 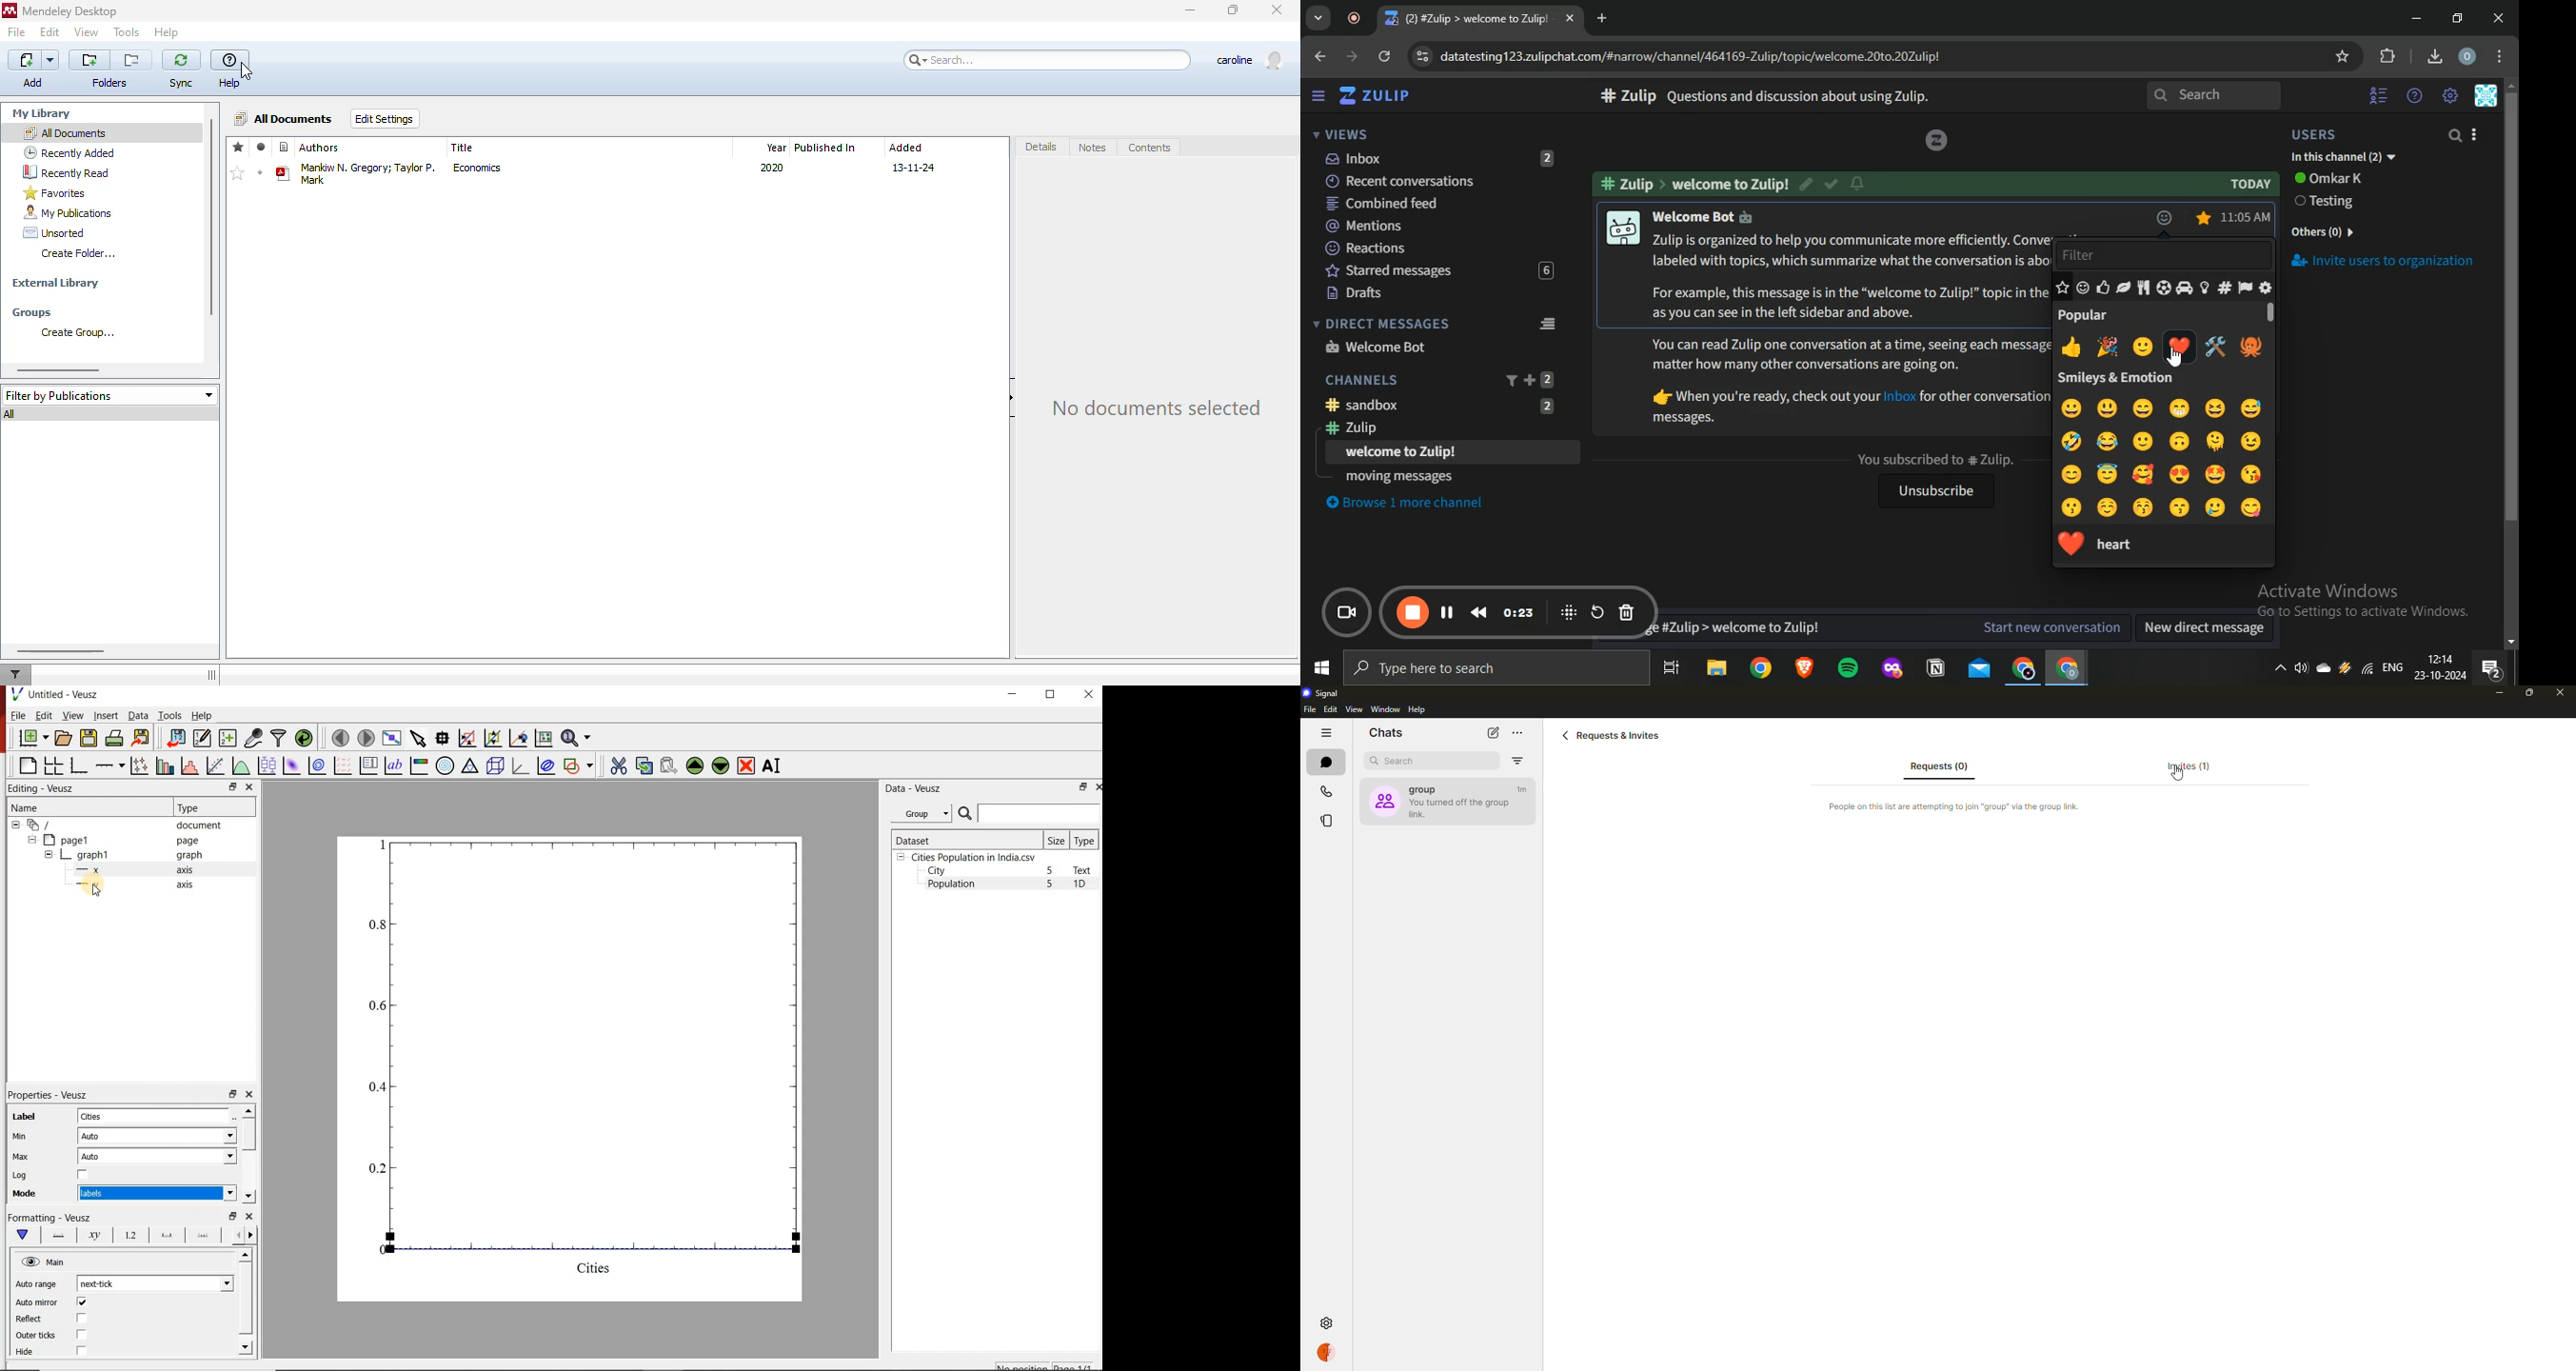 I want to click on RESTORE, so click(x=1051, y=695).